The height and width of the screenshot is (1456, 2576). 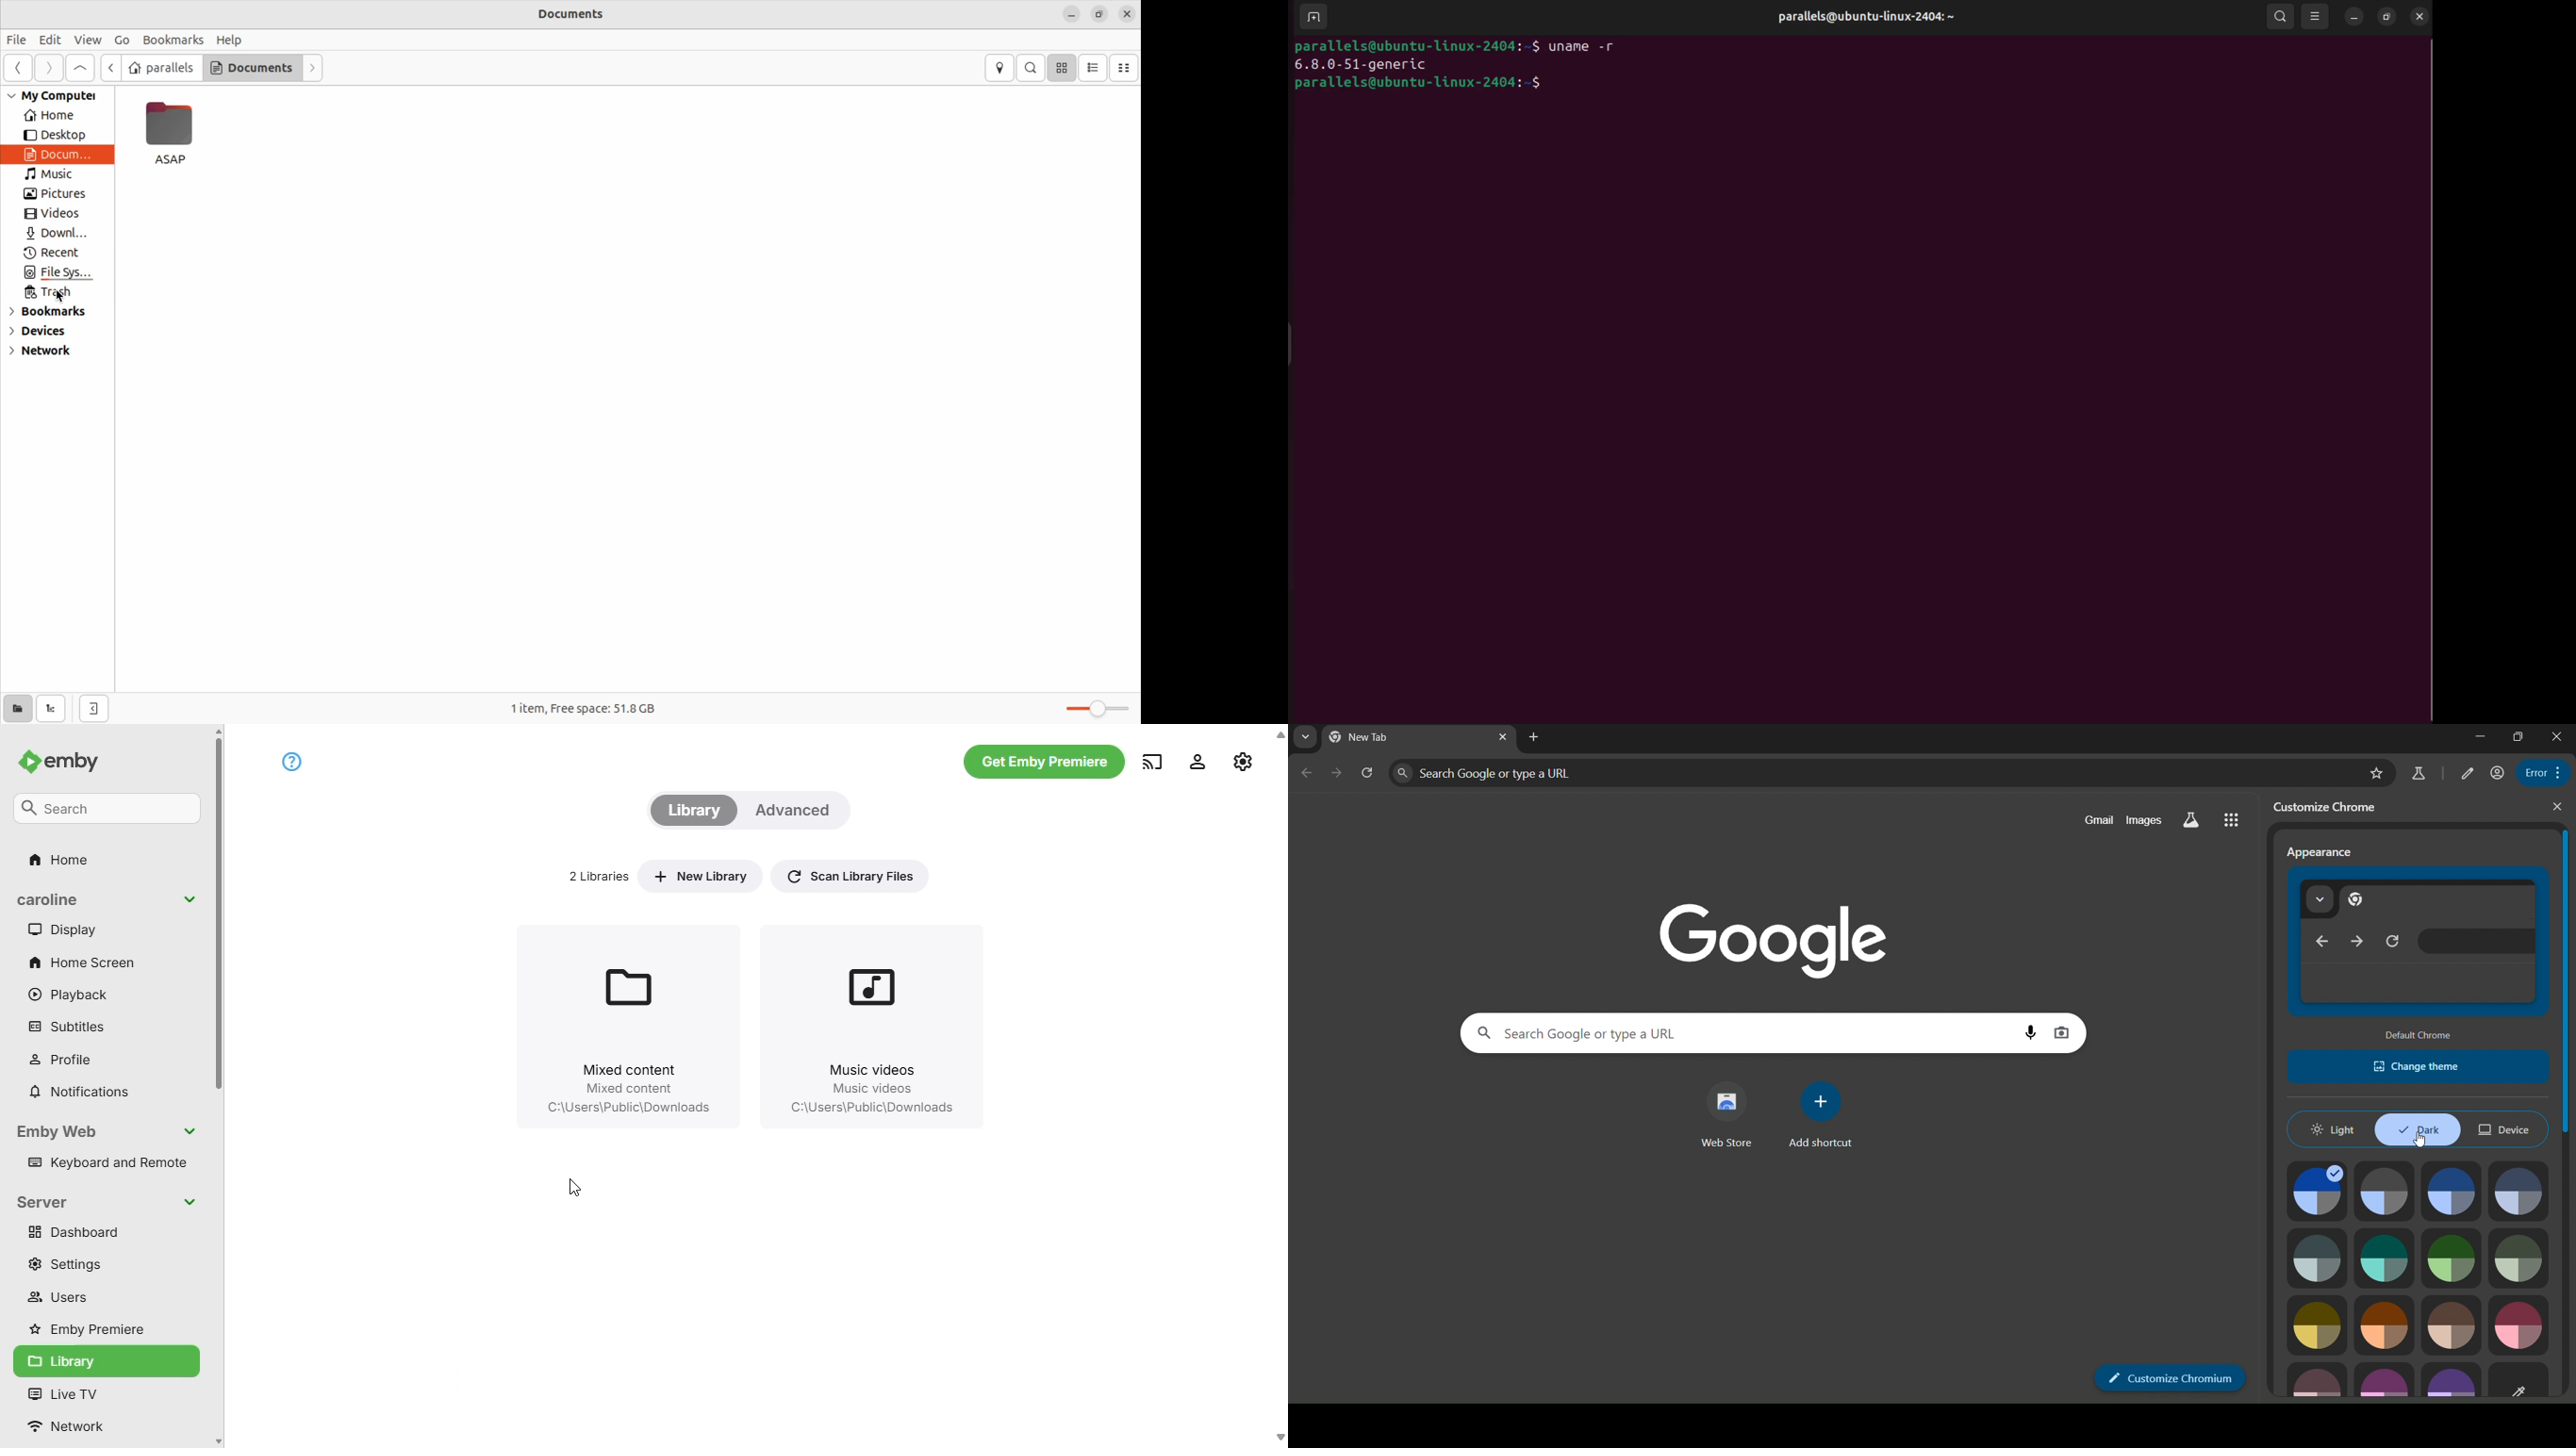 What do you see at coordinates (1046, 763) in the screenshot?
I see `get emby premiere` at bounding box center [1046, 763].